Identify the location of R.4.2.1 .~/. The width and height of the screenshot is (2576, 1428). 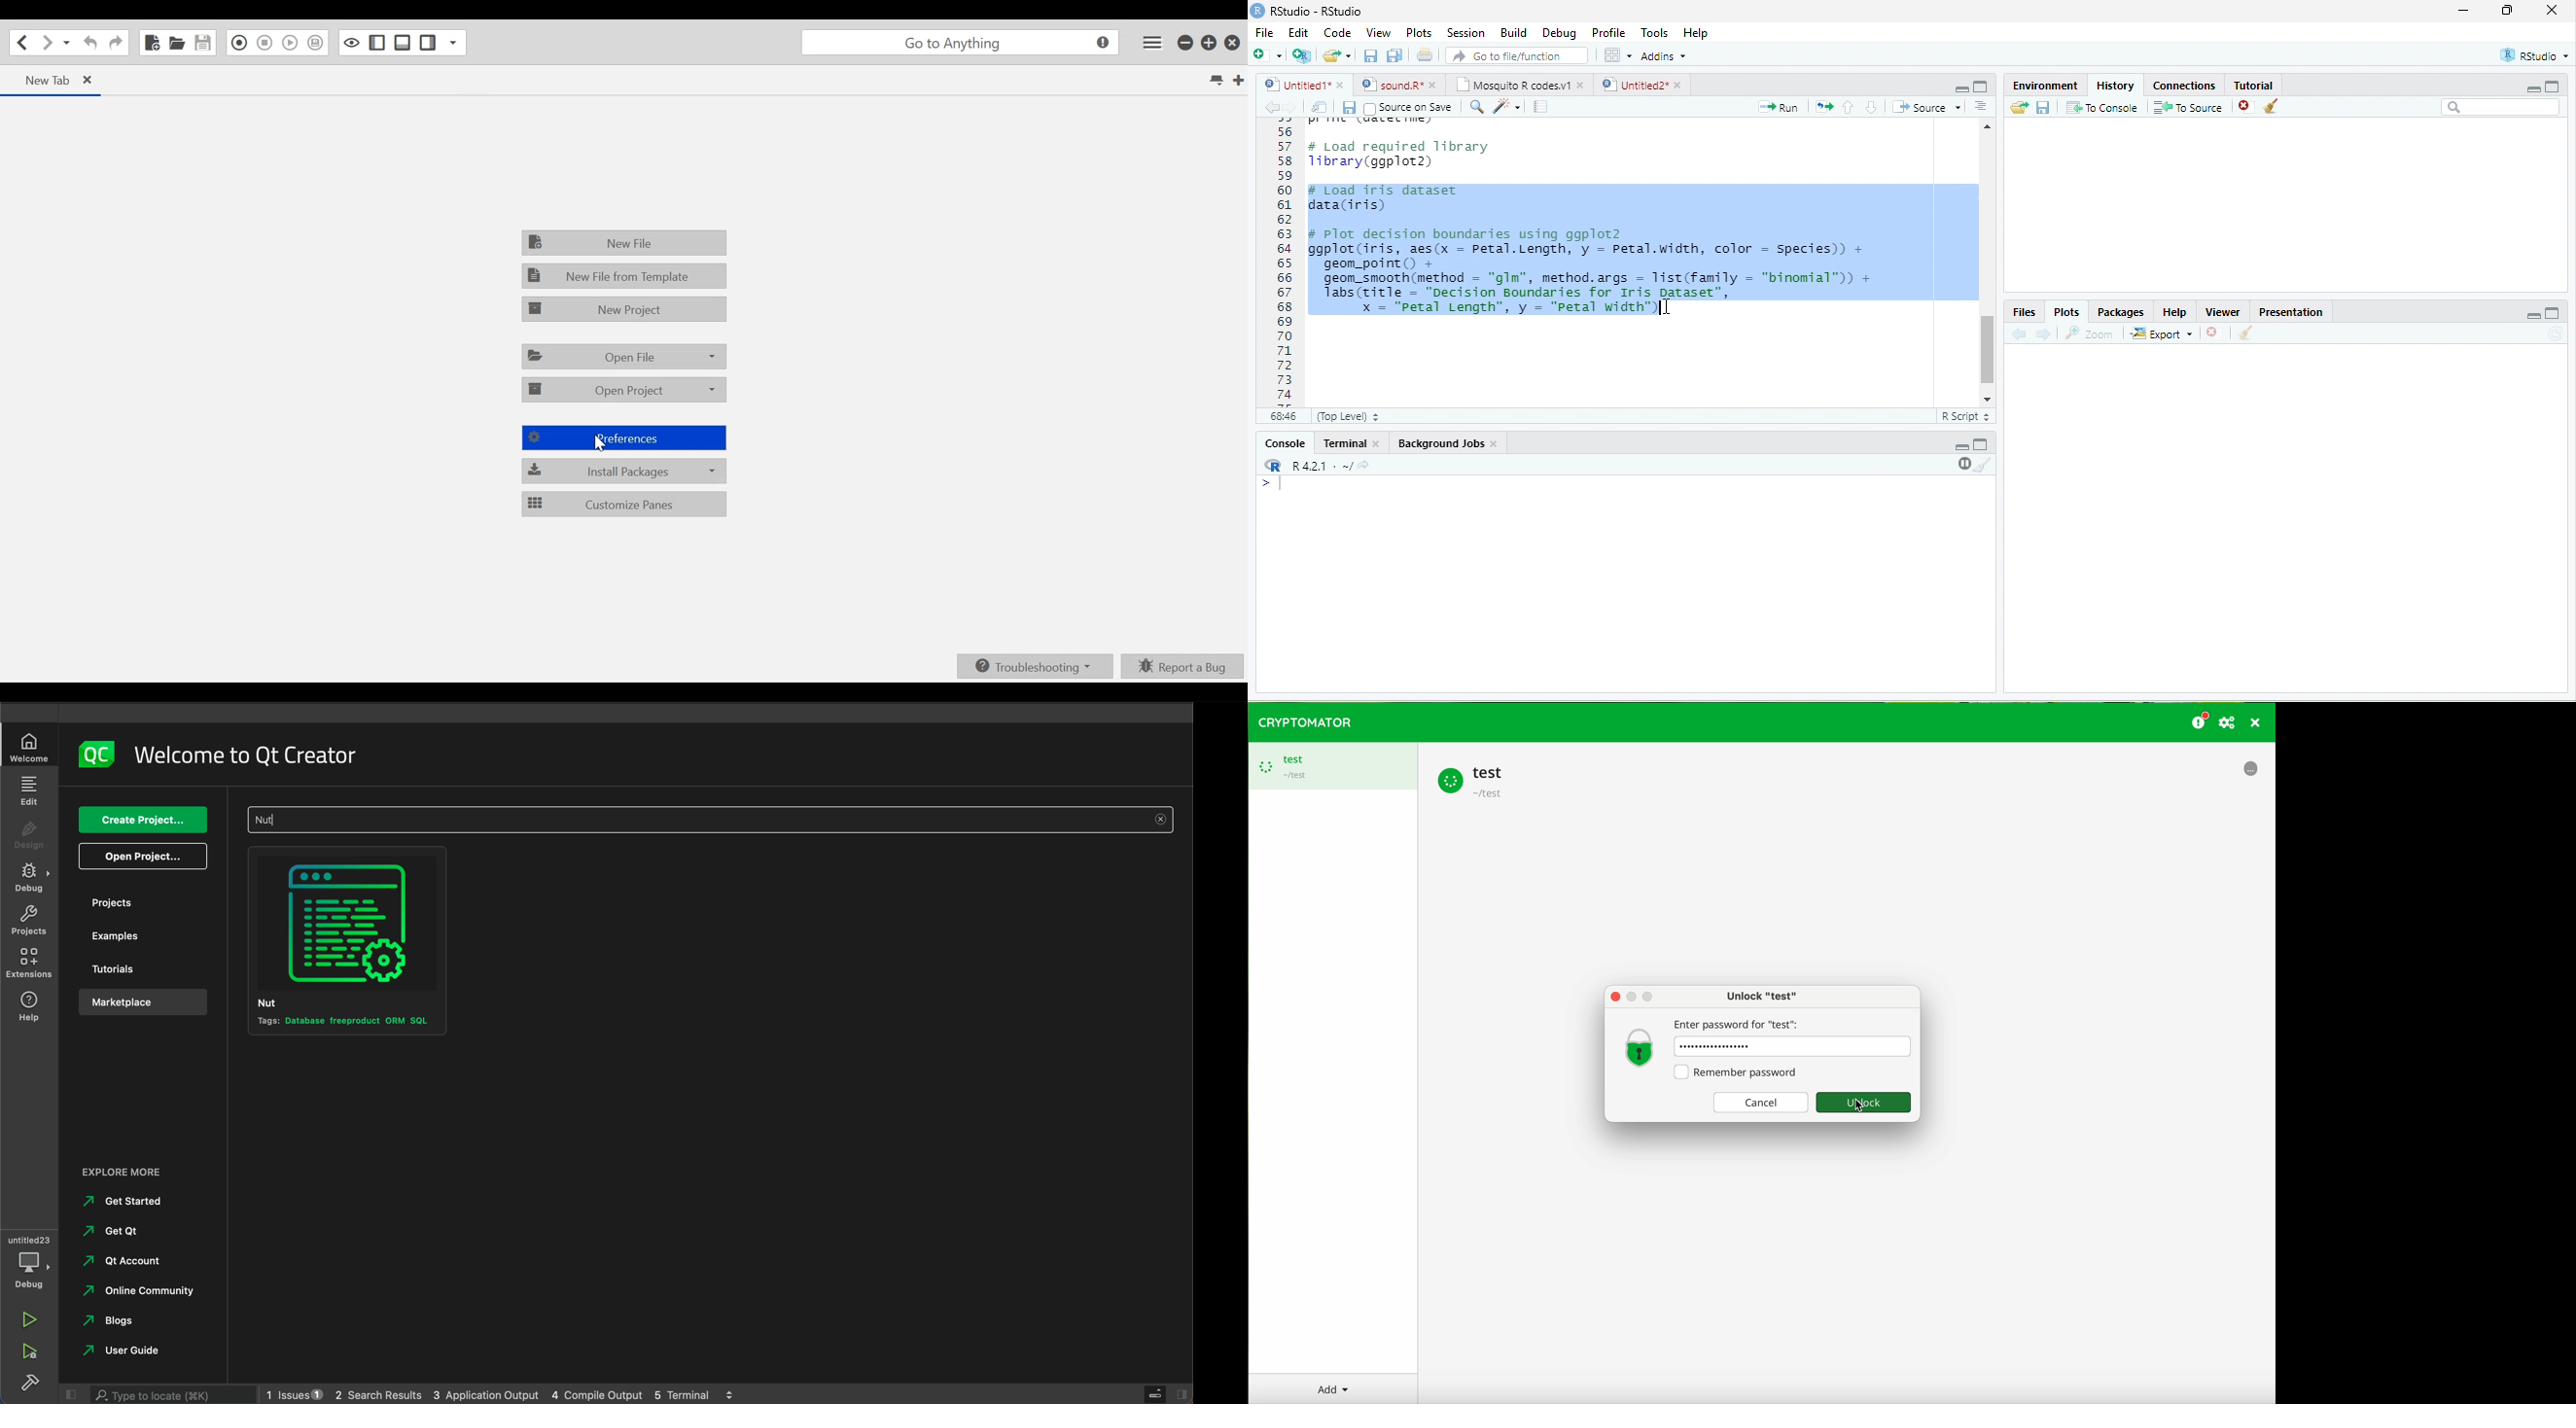
(1317, 467).